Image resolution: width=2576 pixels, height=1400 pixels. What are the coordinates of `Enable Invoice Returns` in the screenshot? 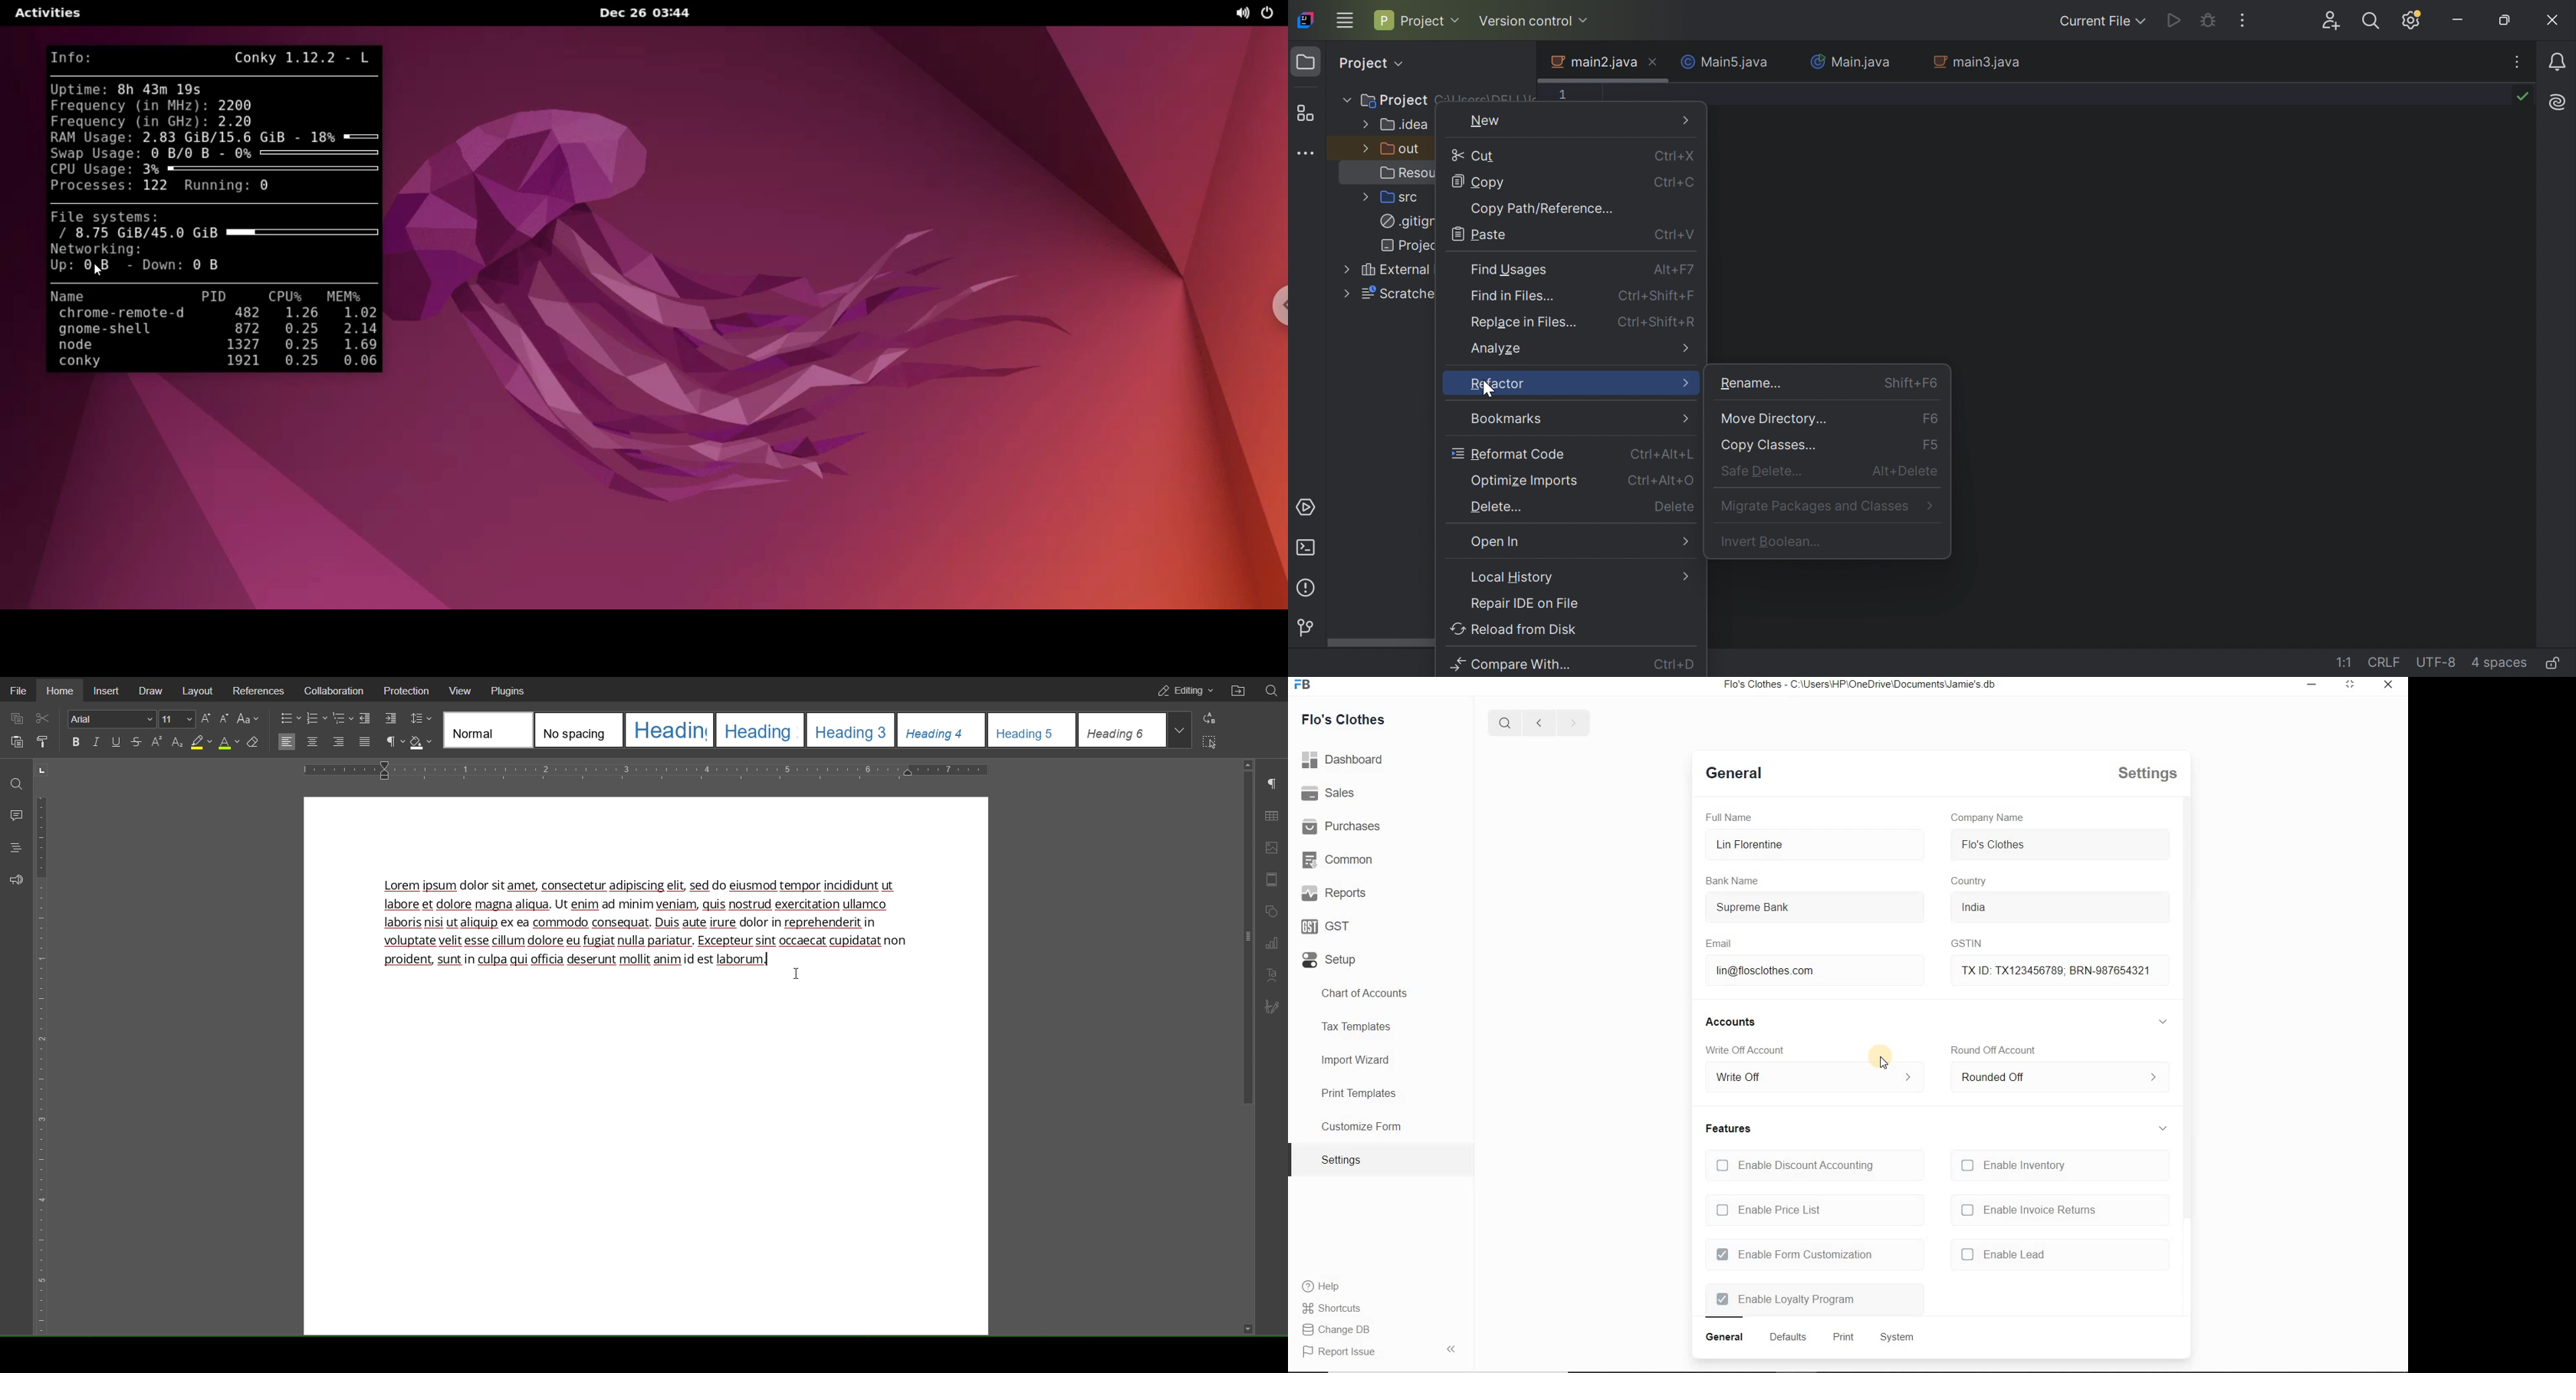 It's located at (2061, 1211).